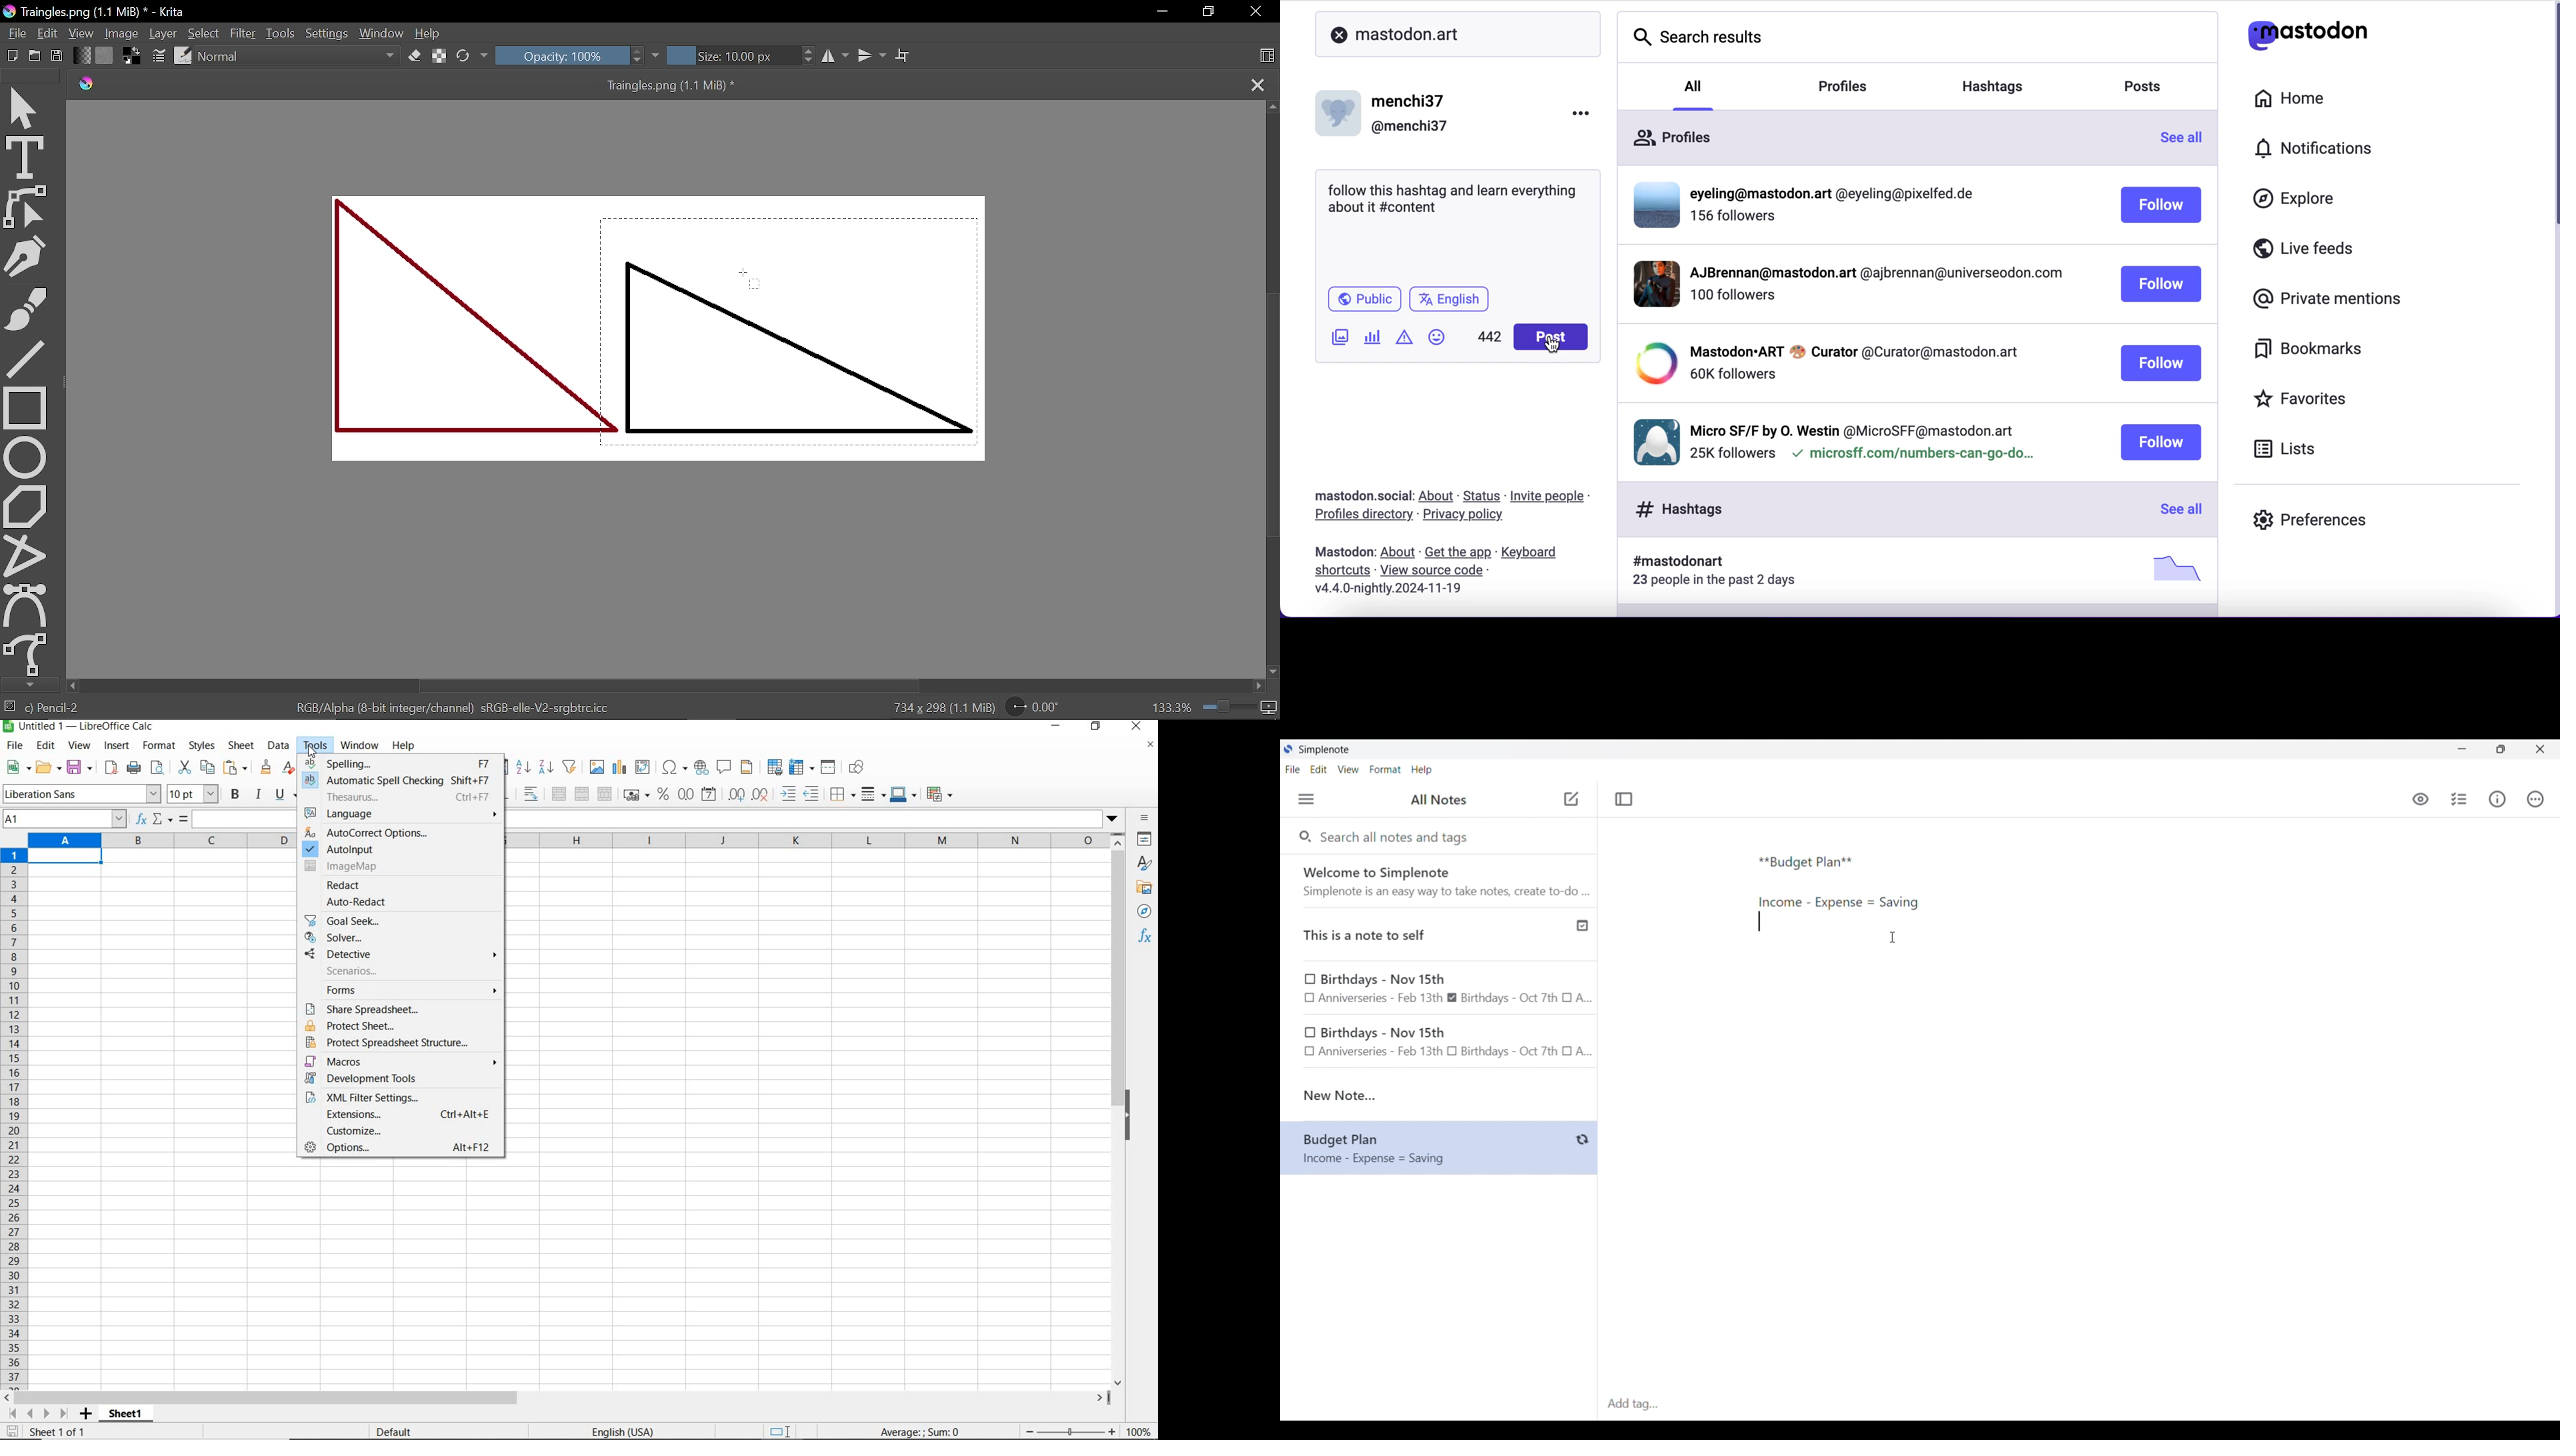  Describe the element at coordinates (2551, 120) in the screenshot. I see `scroll bar` at that location.